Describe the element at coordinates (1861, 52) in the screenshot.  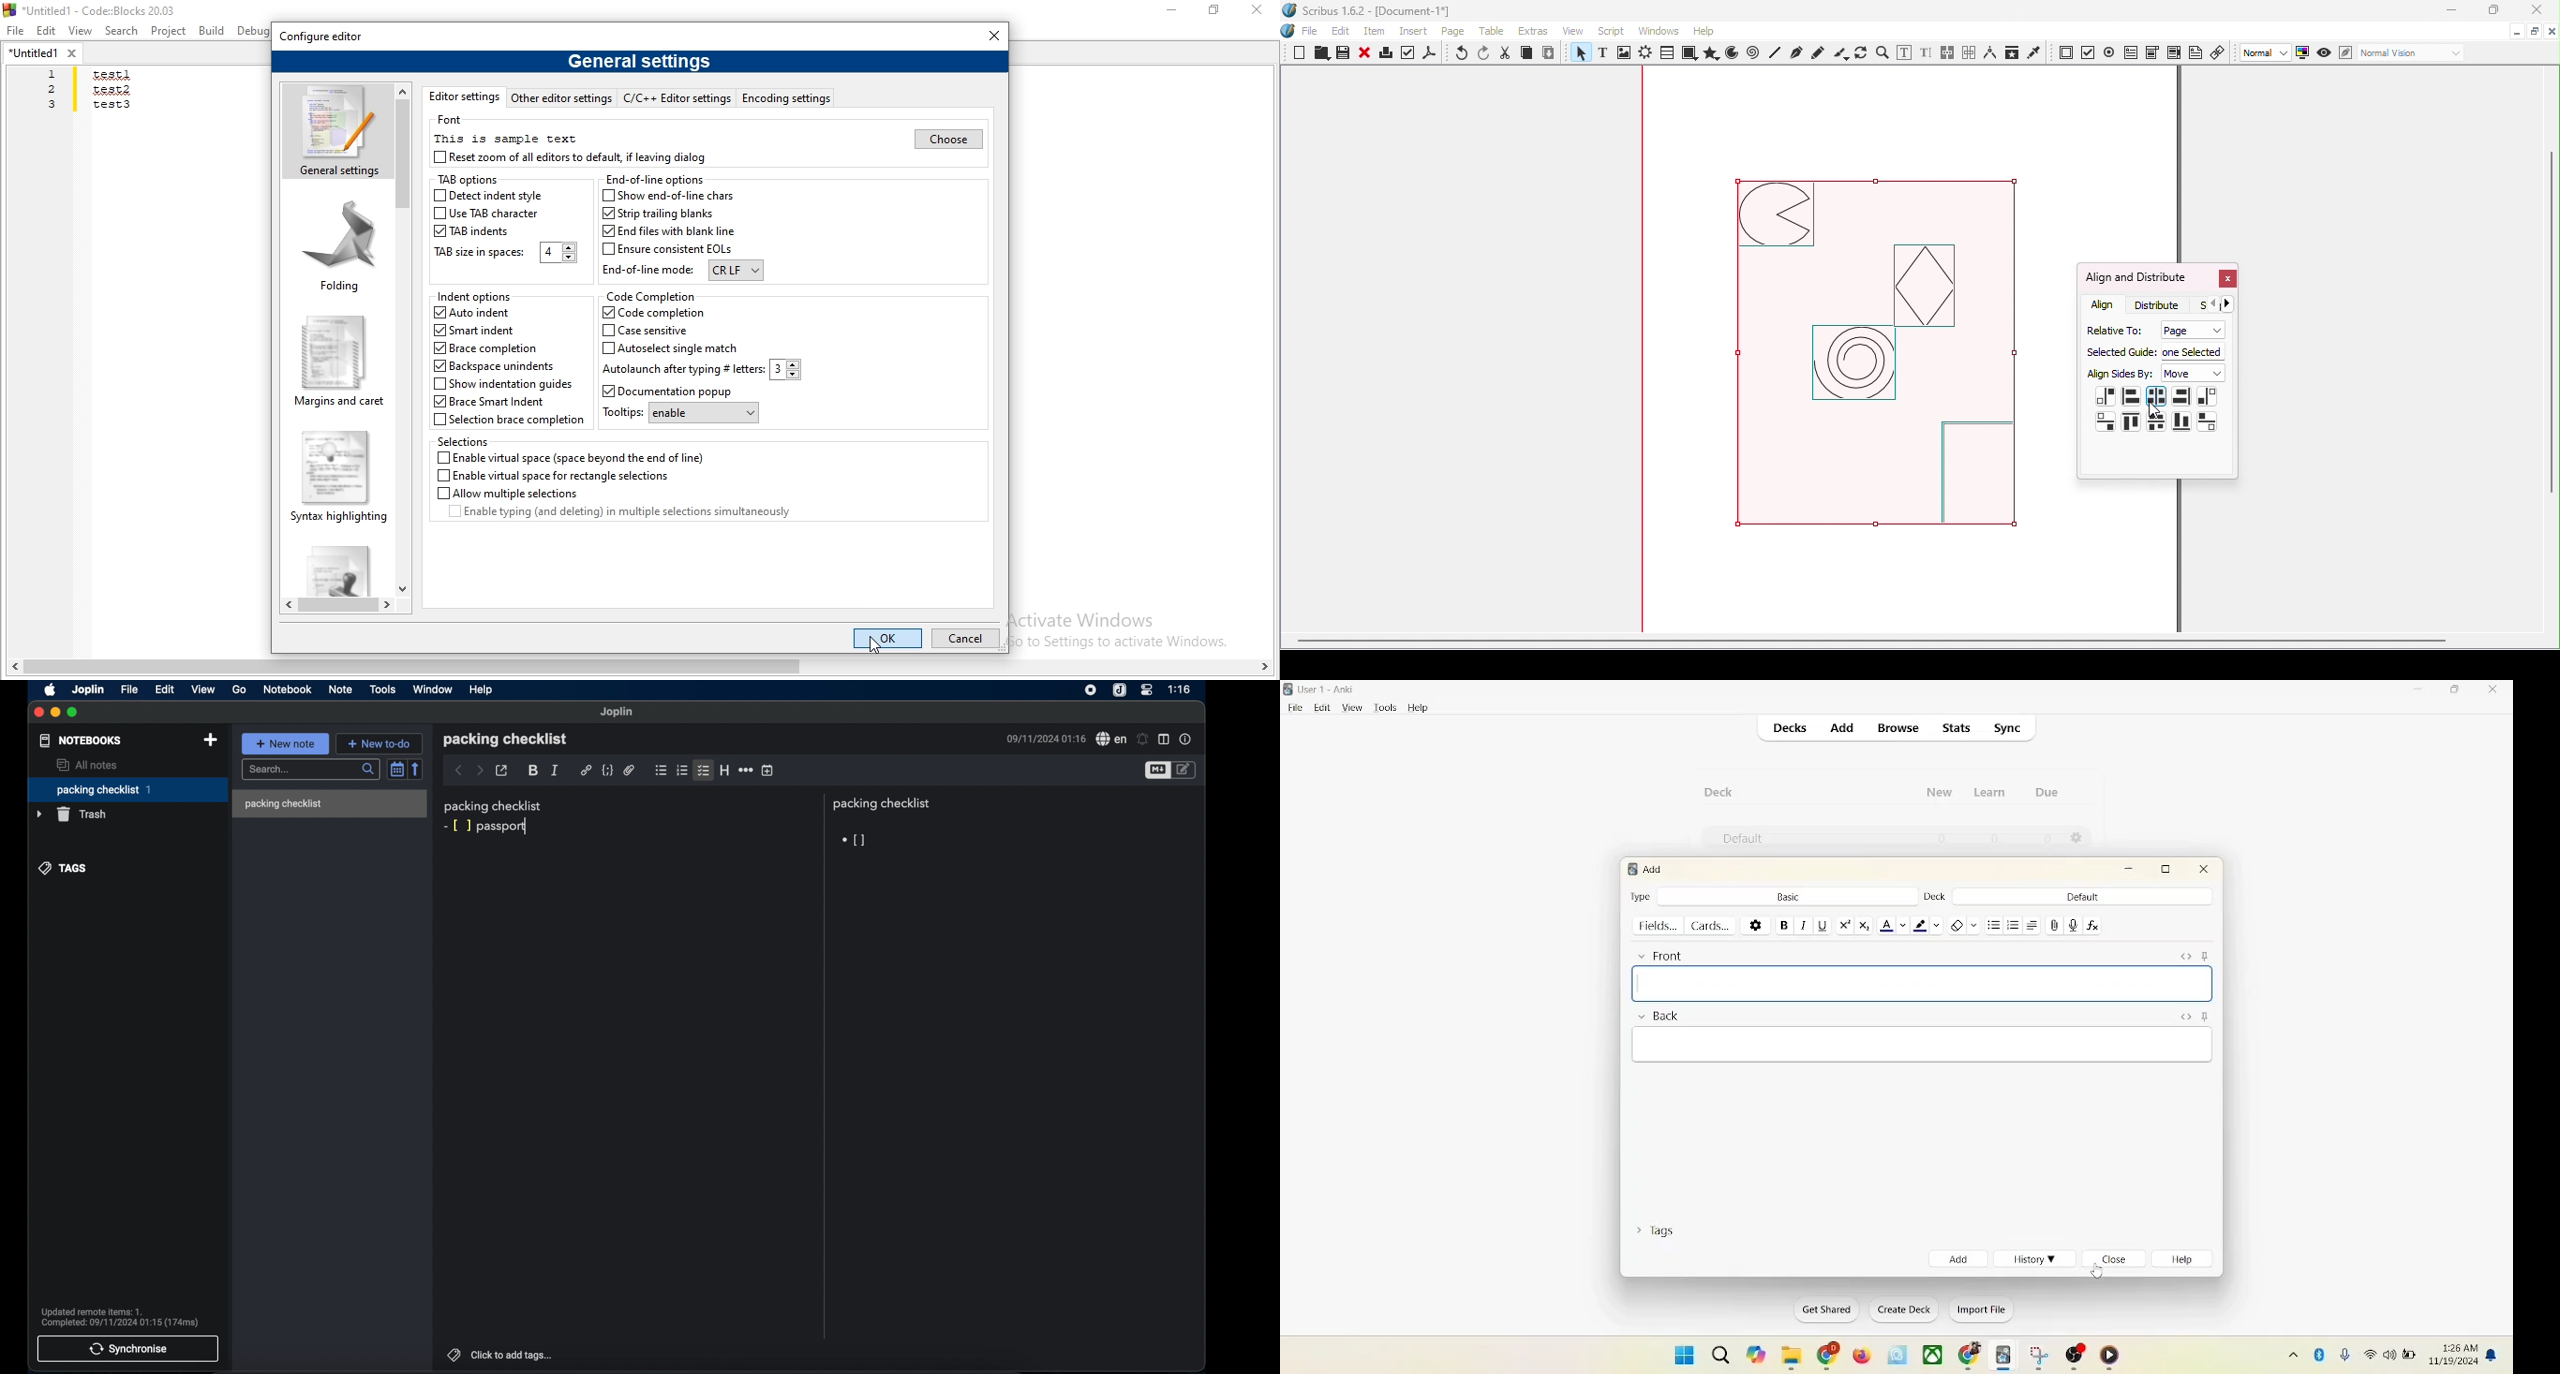
I see `Rotate item` at that location.